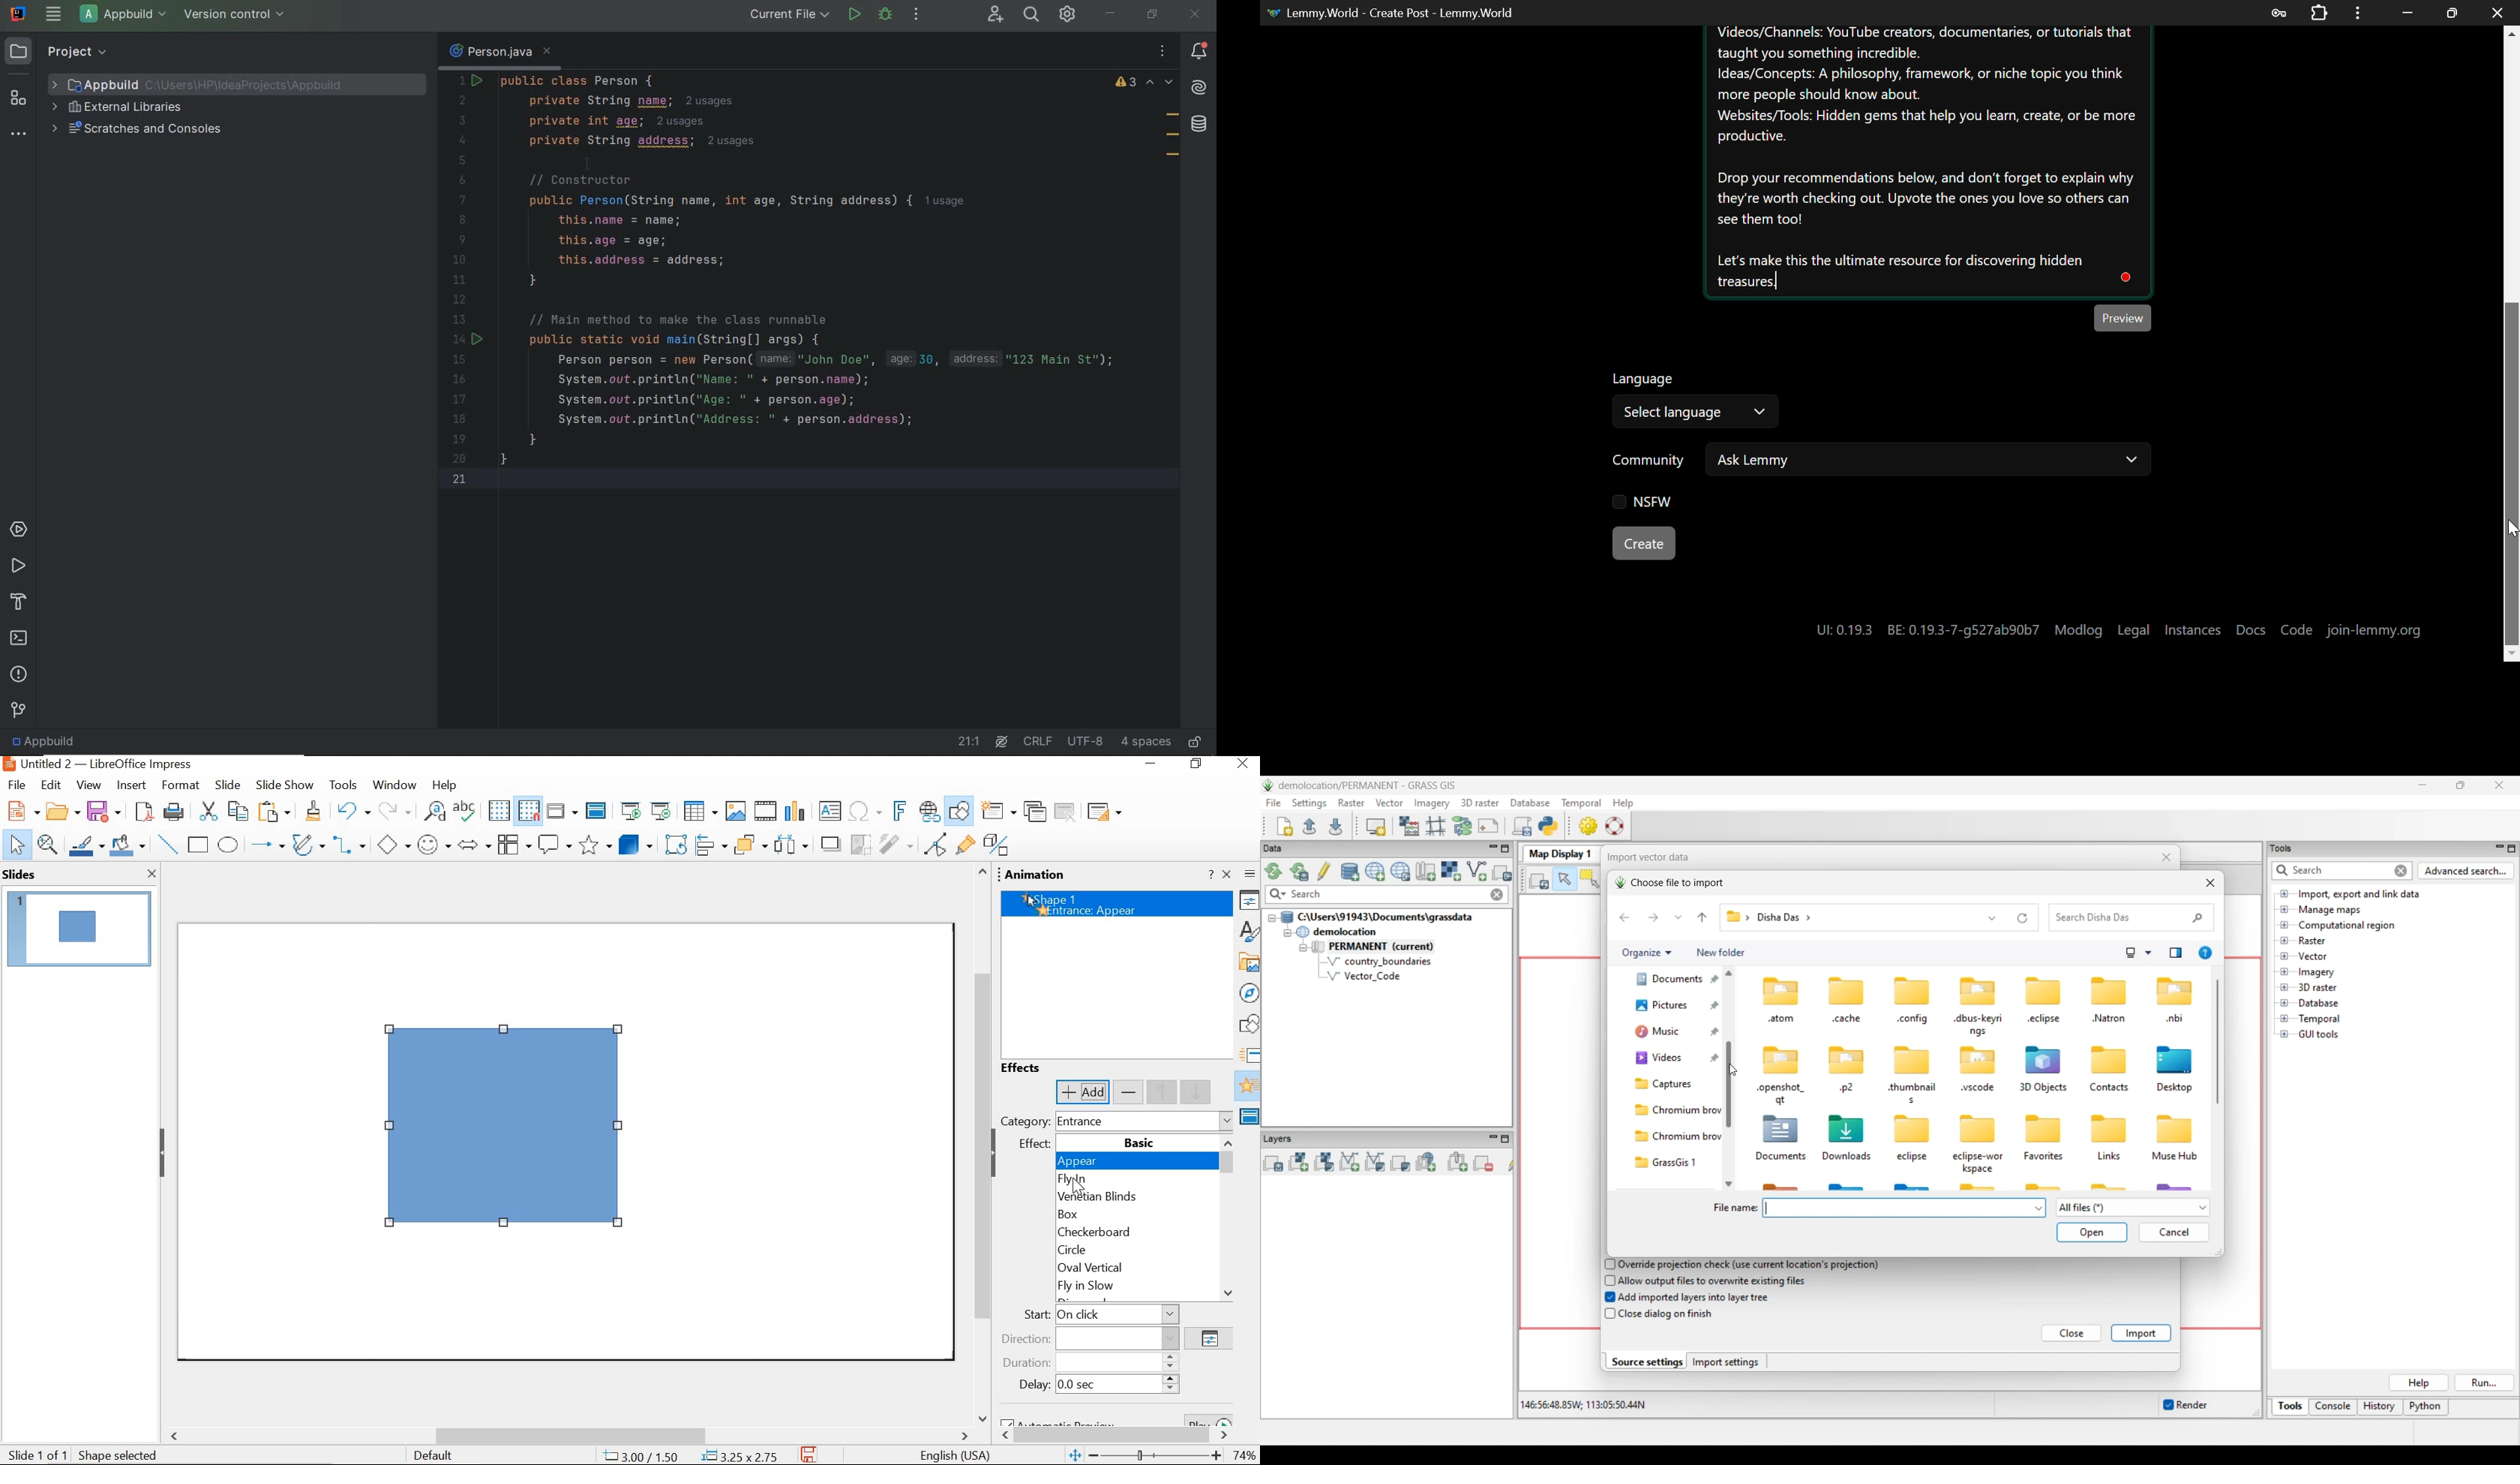  Describe the element at coordinates (1127, 1215) in the screenshot. I see `box` at that location.